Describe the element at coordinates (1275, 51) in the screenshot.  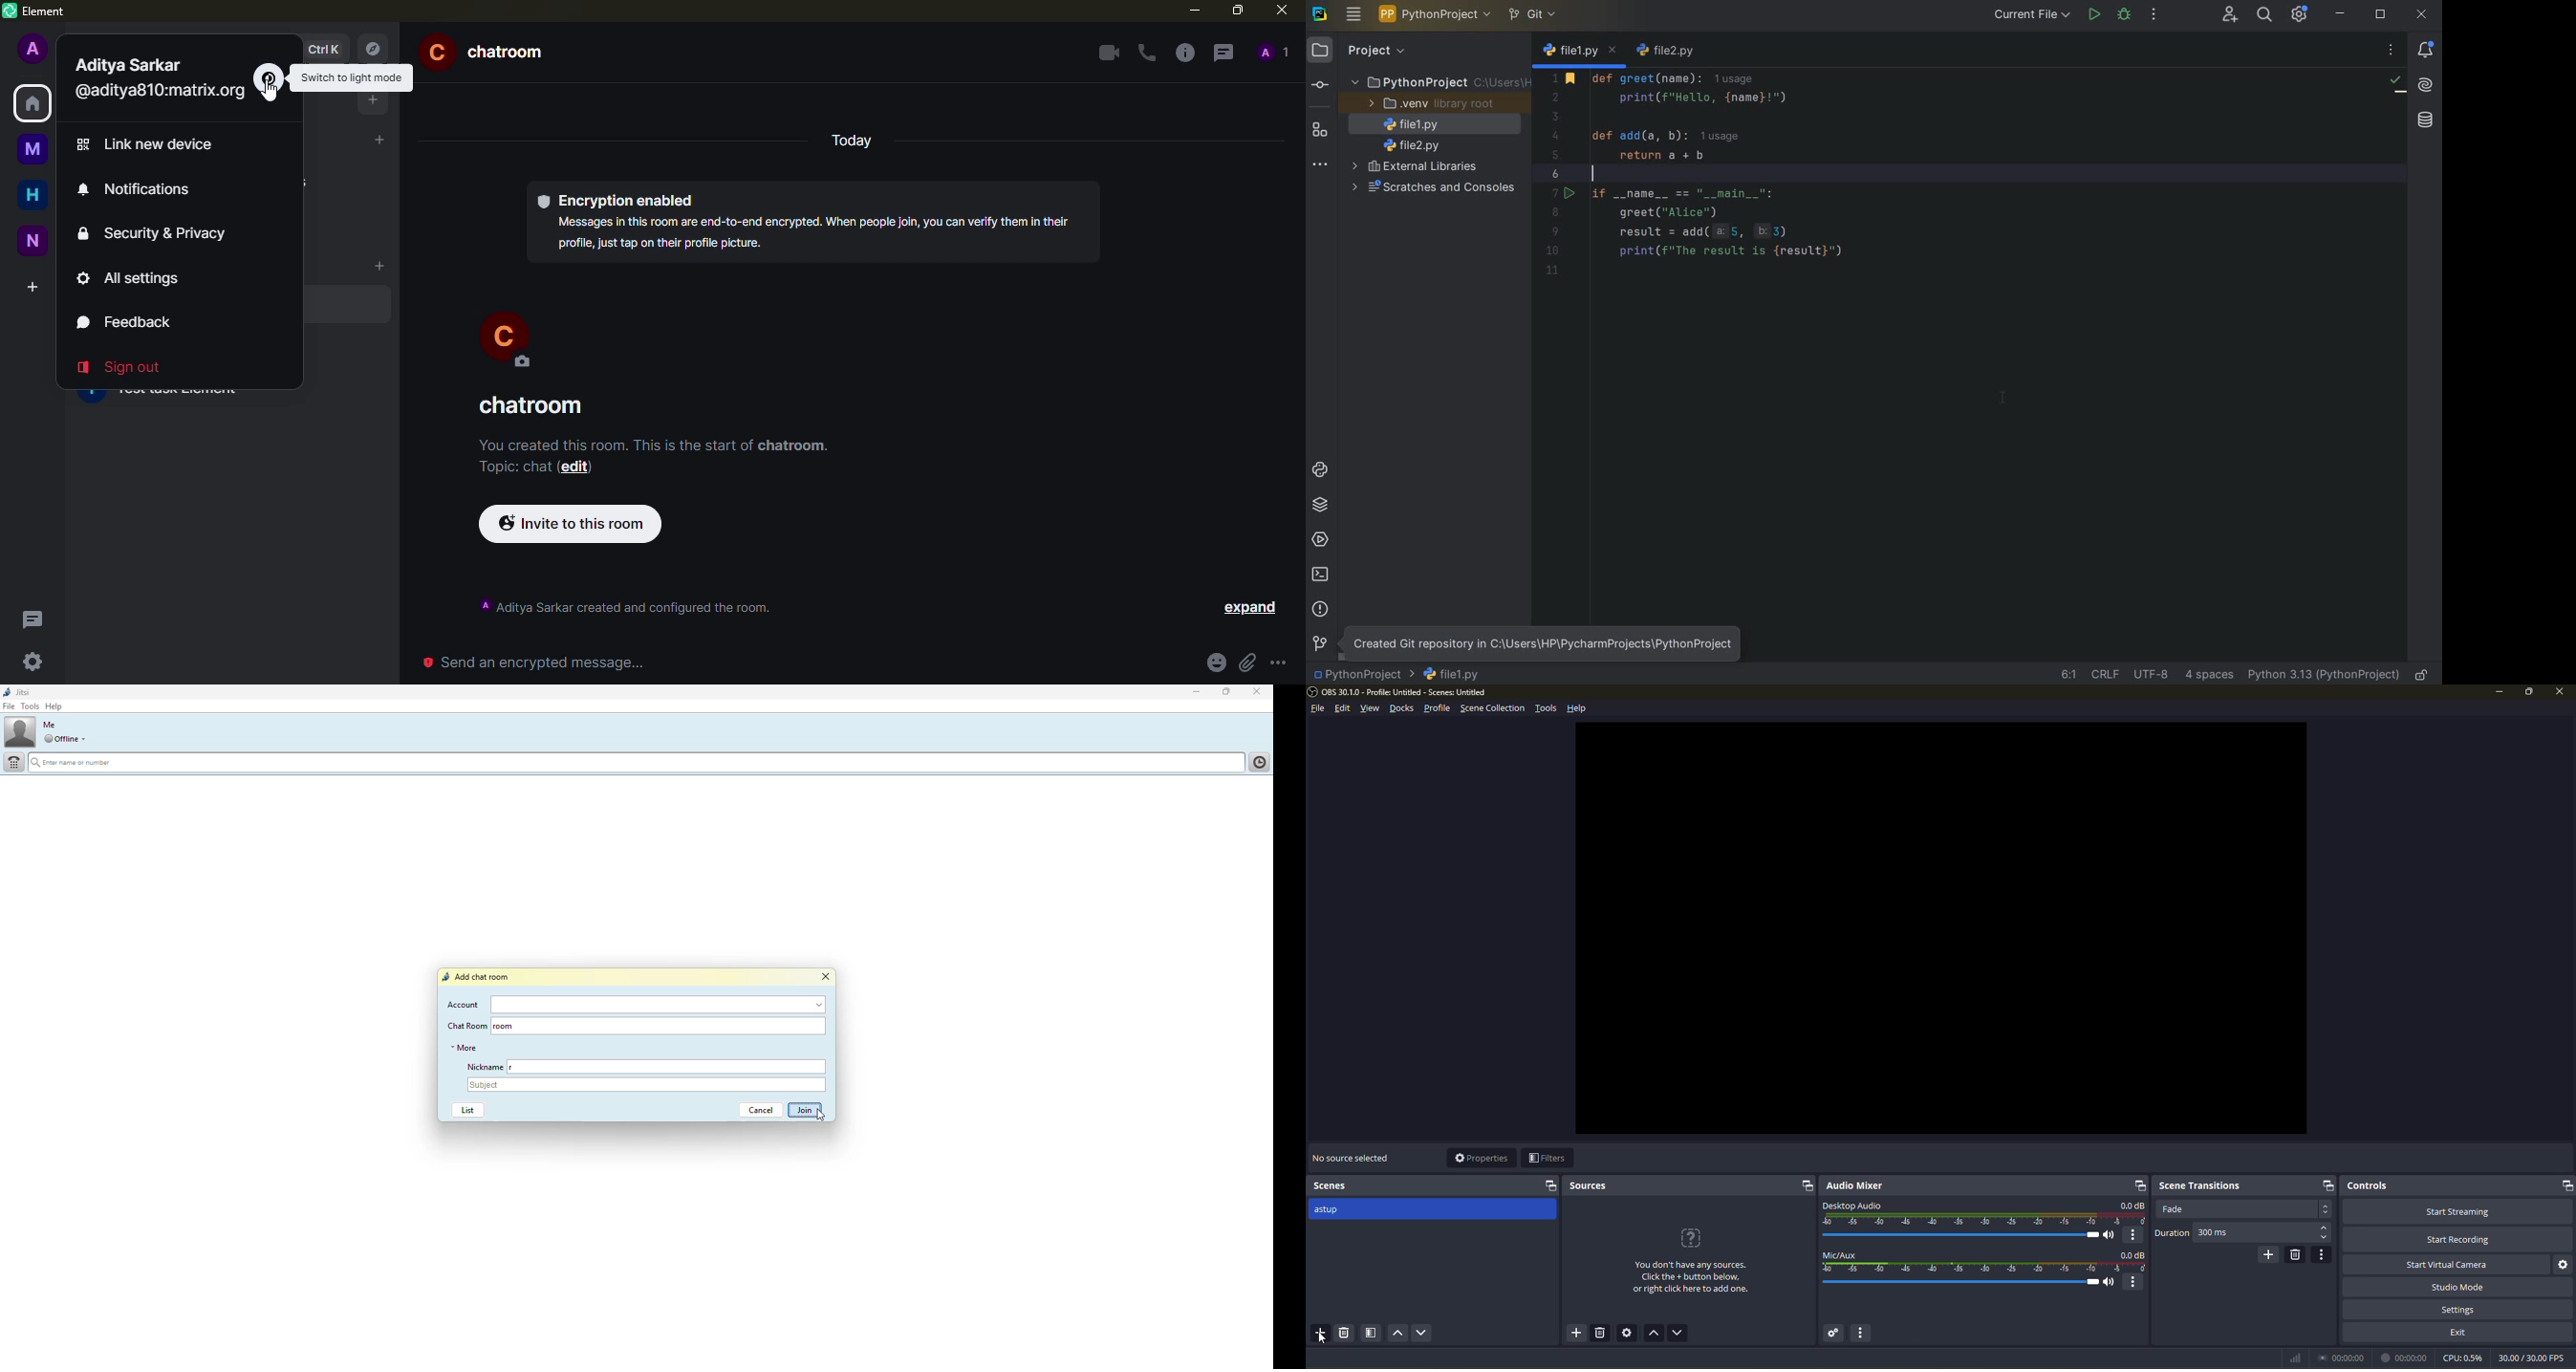
I see `people` at that location.